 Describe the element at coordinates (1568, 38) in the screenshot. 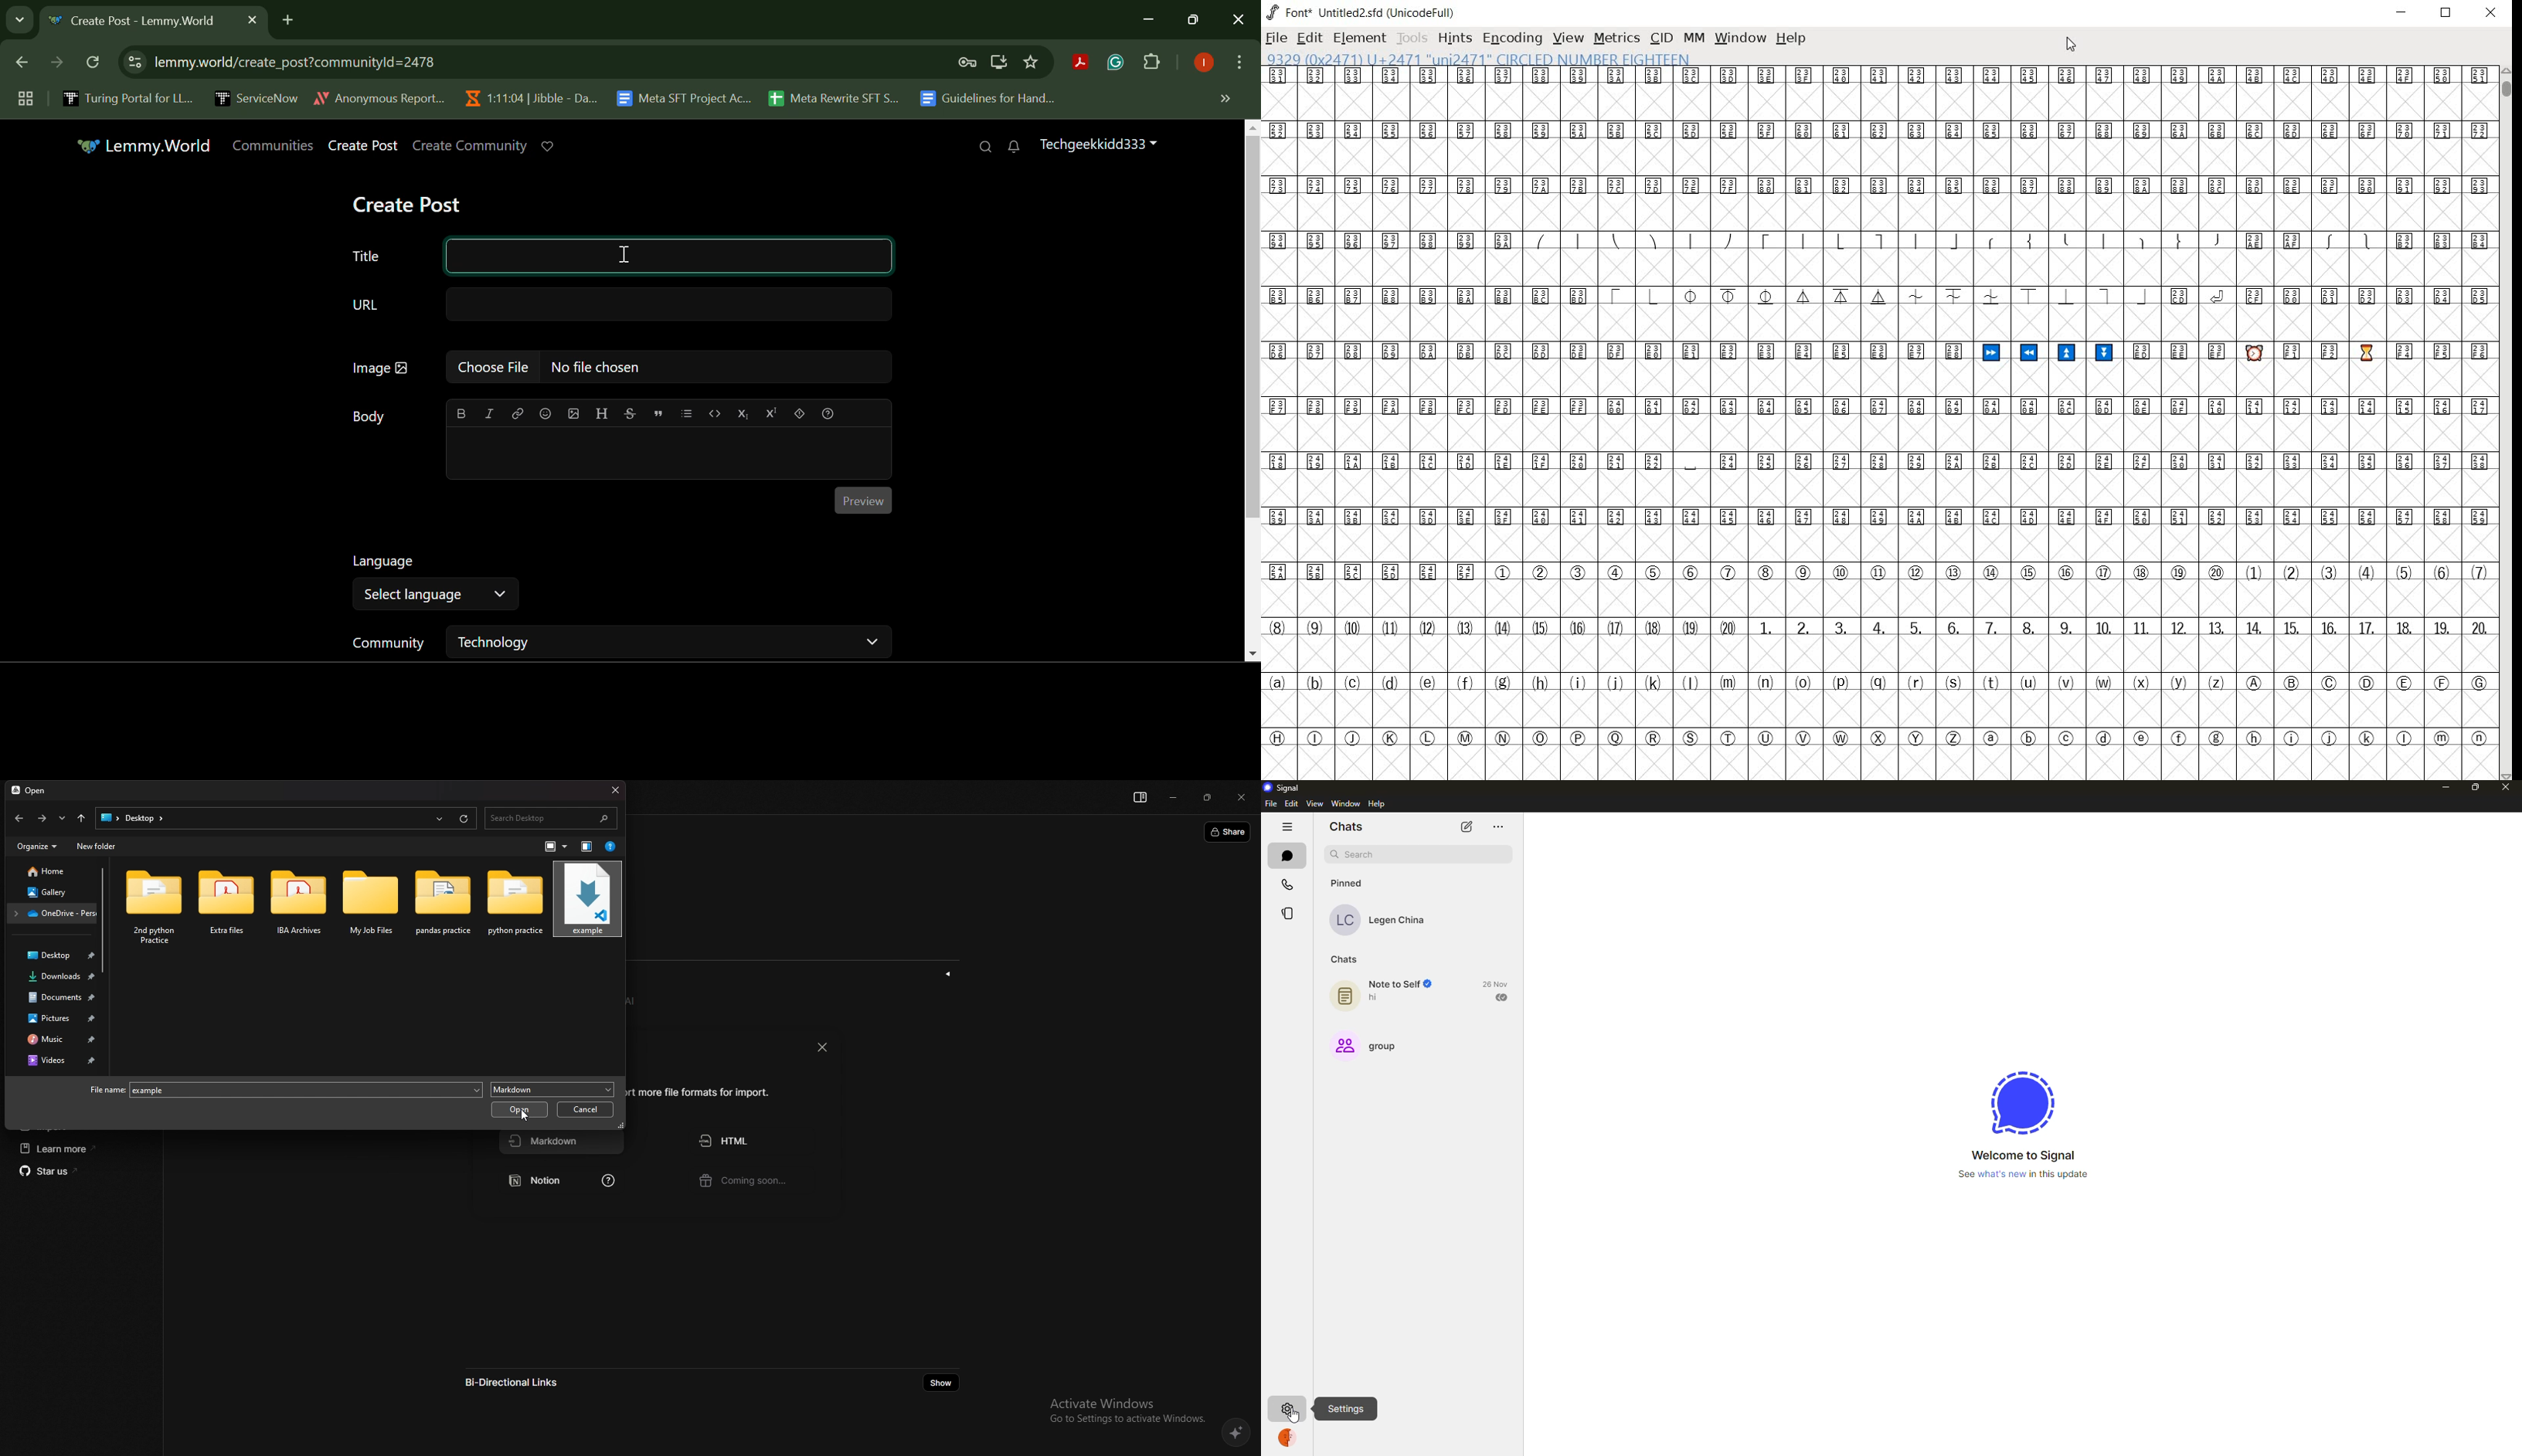

I see `view` at that location.